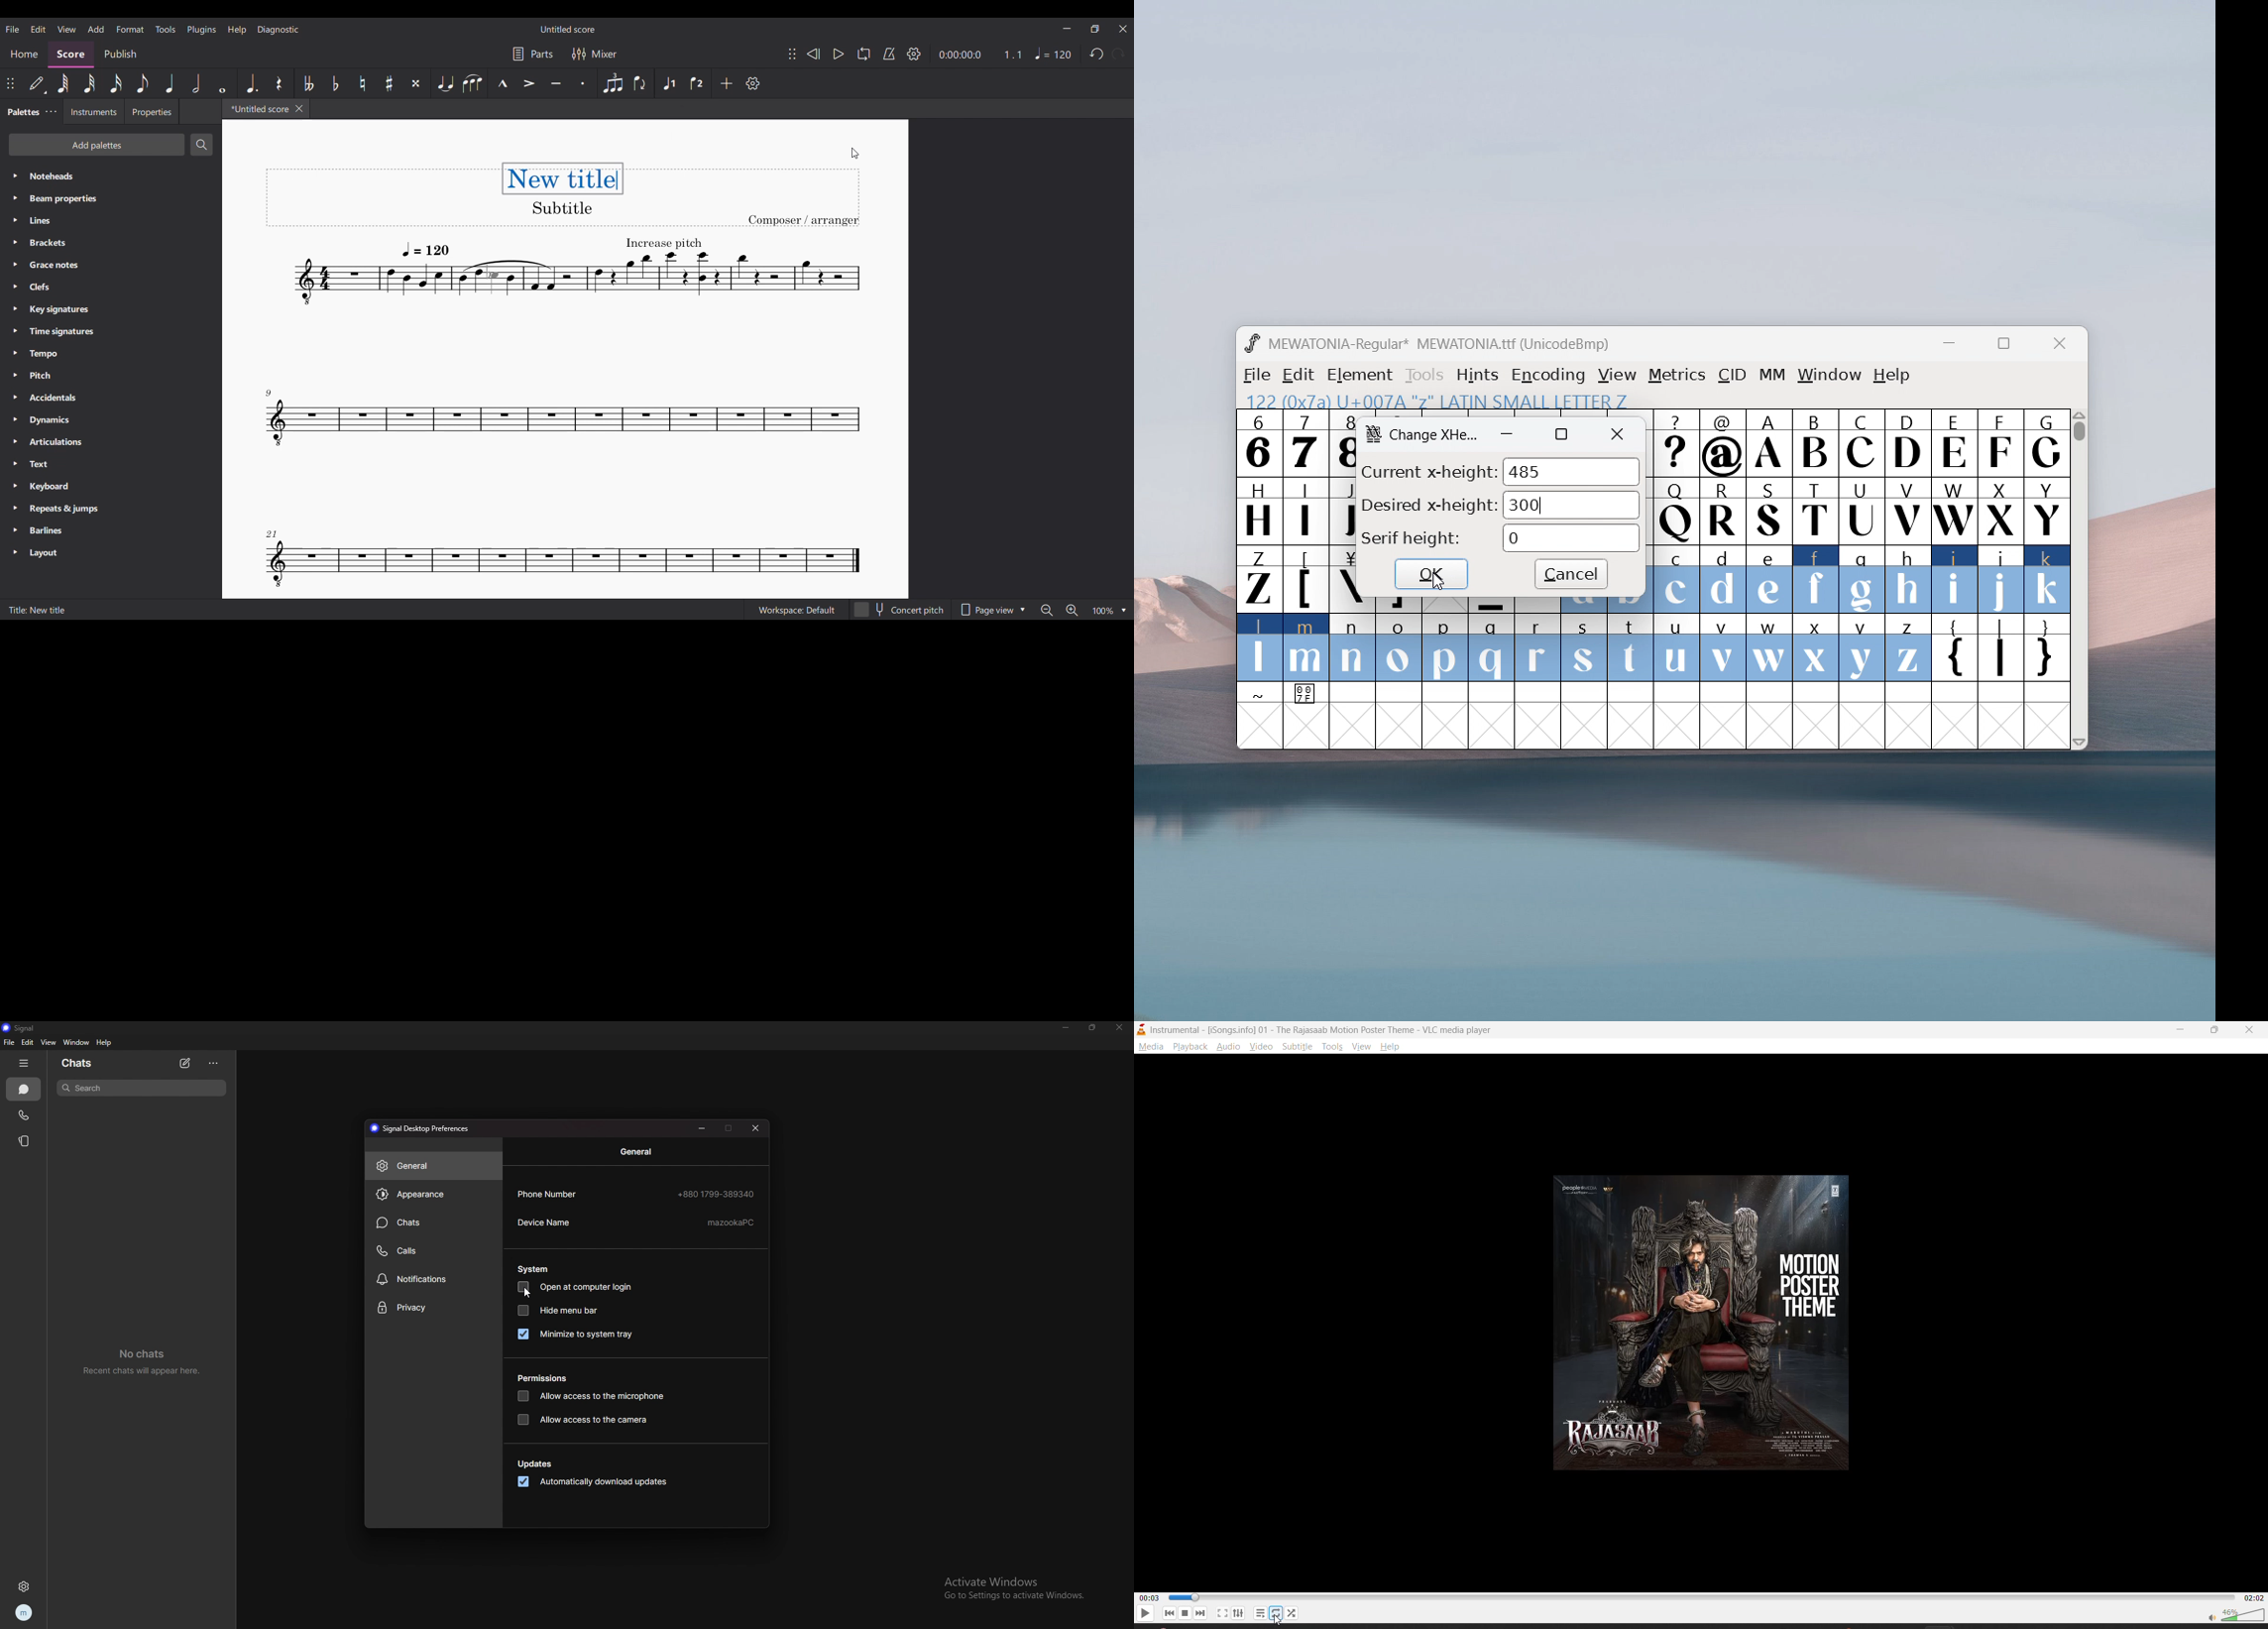 The height and width of the screenshot is (1652, 2268). I want to click on Half note, so click(197, 83).